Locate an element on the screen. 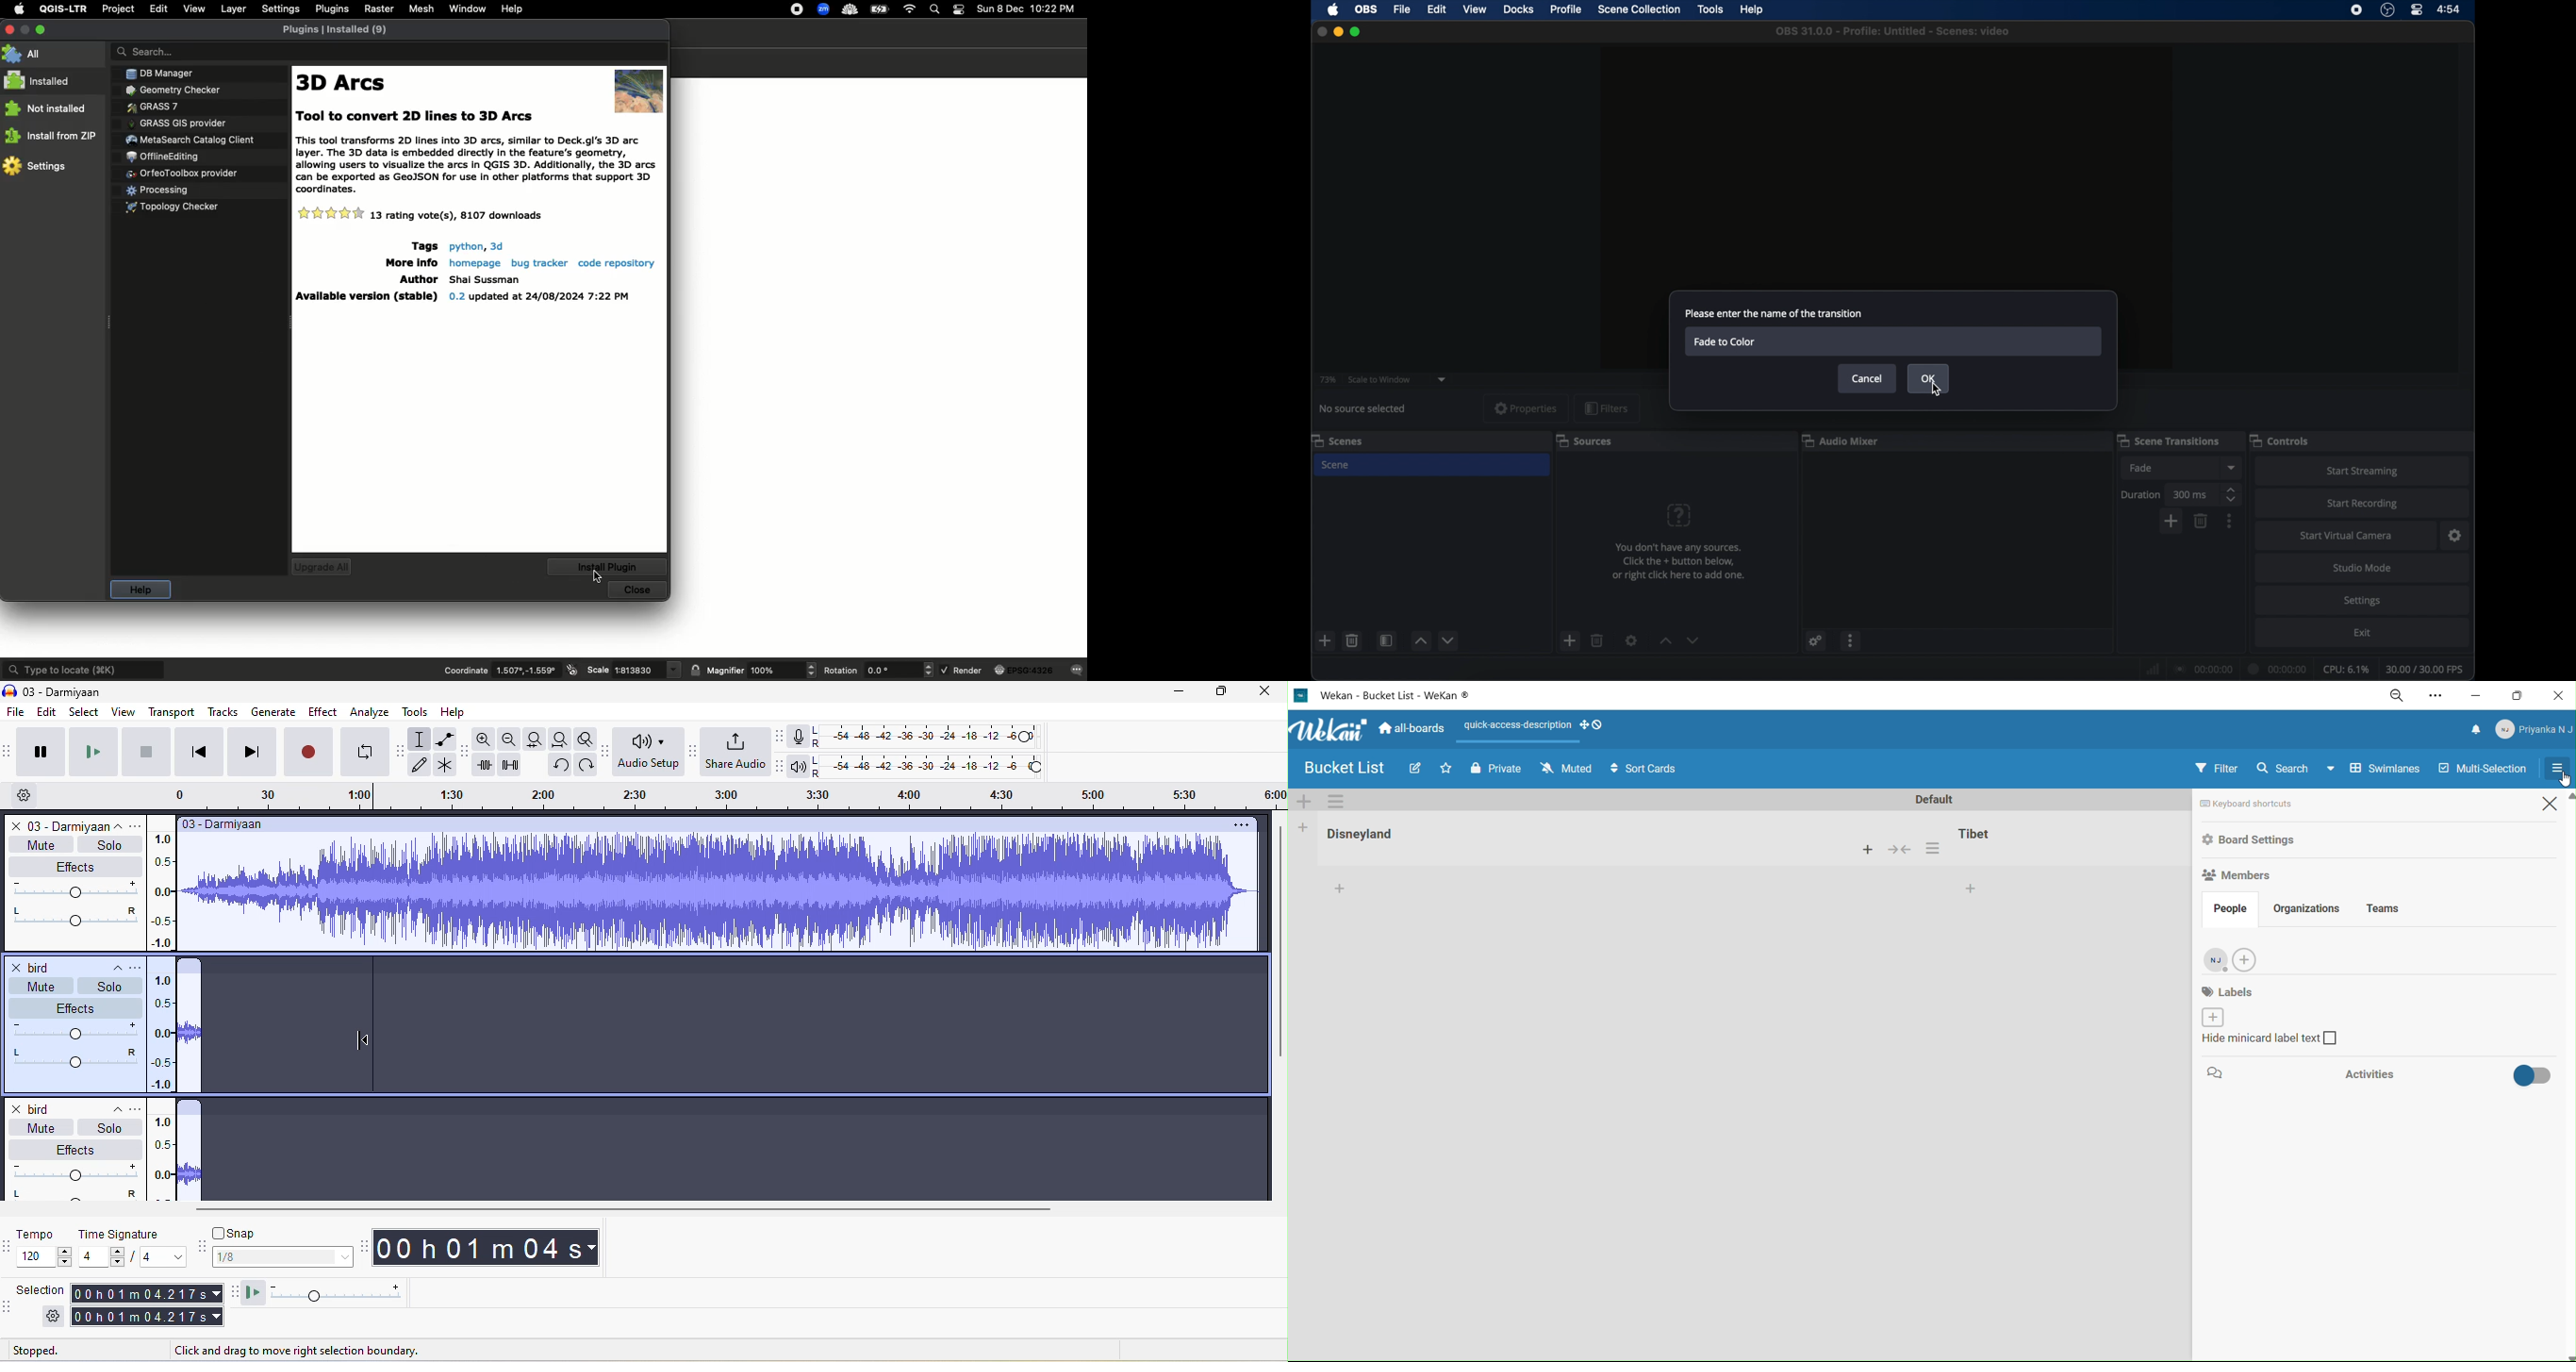  add is located at coordinates (1325, 640).